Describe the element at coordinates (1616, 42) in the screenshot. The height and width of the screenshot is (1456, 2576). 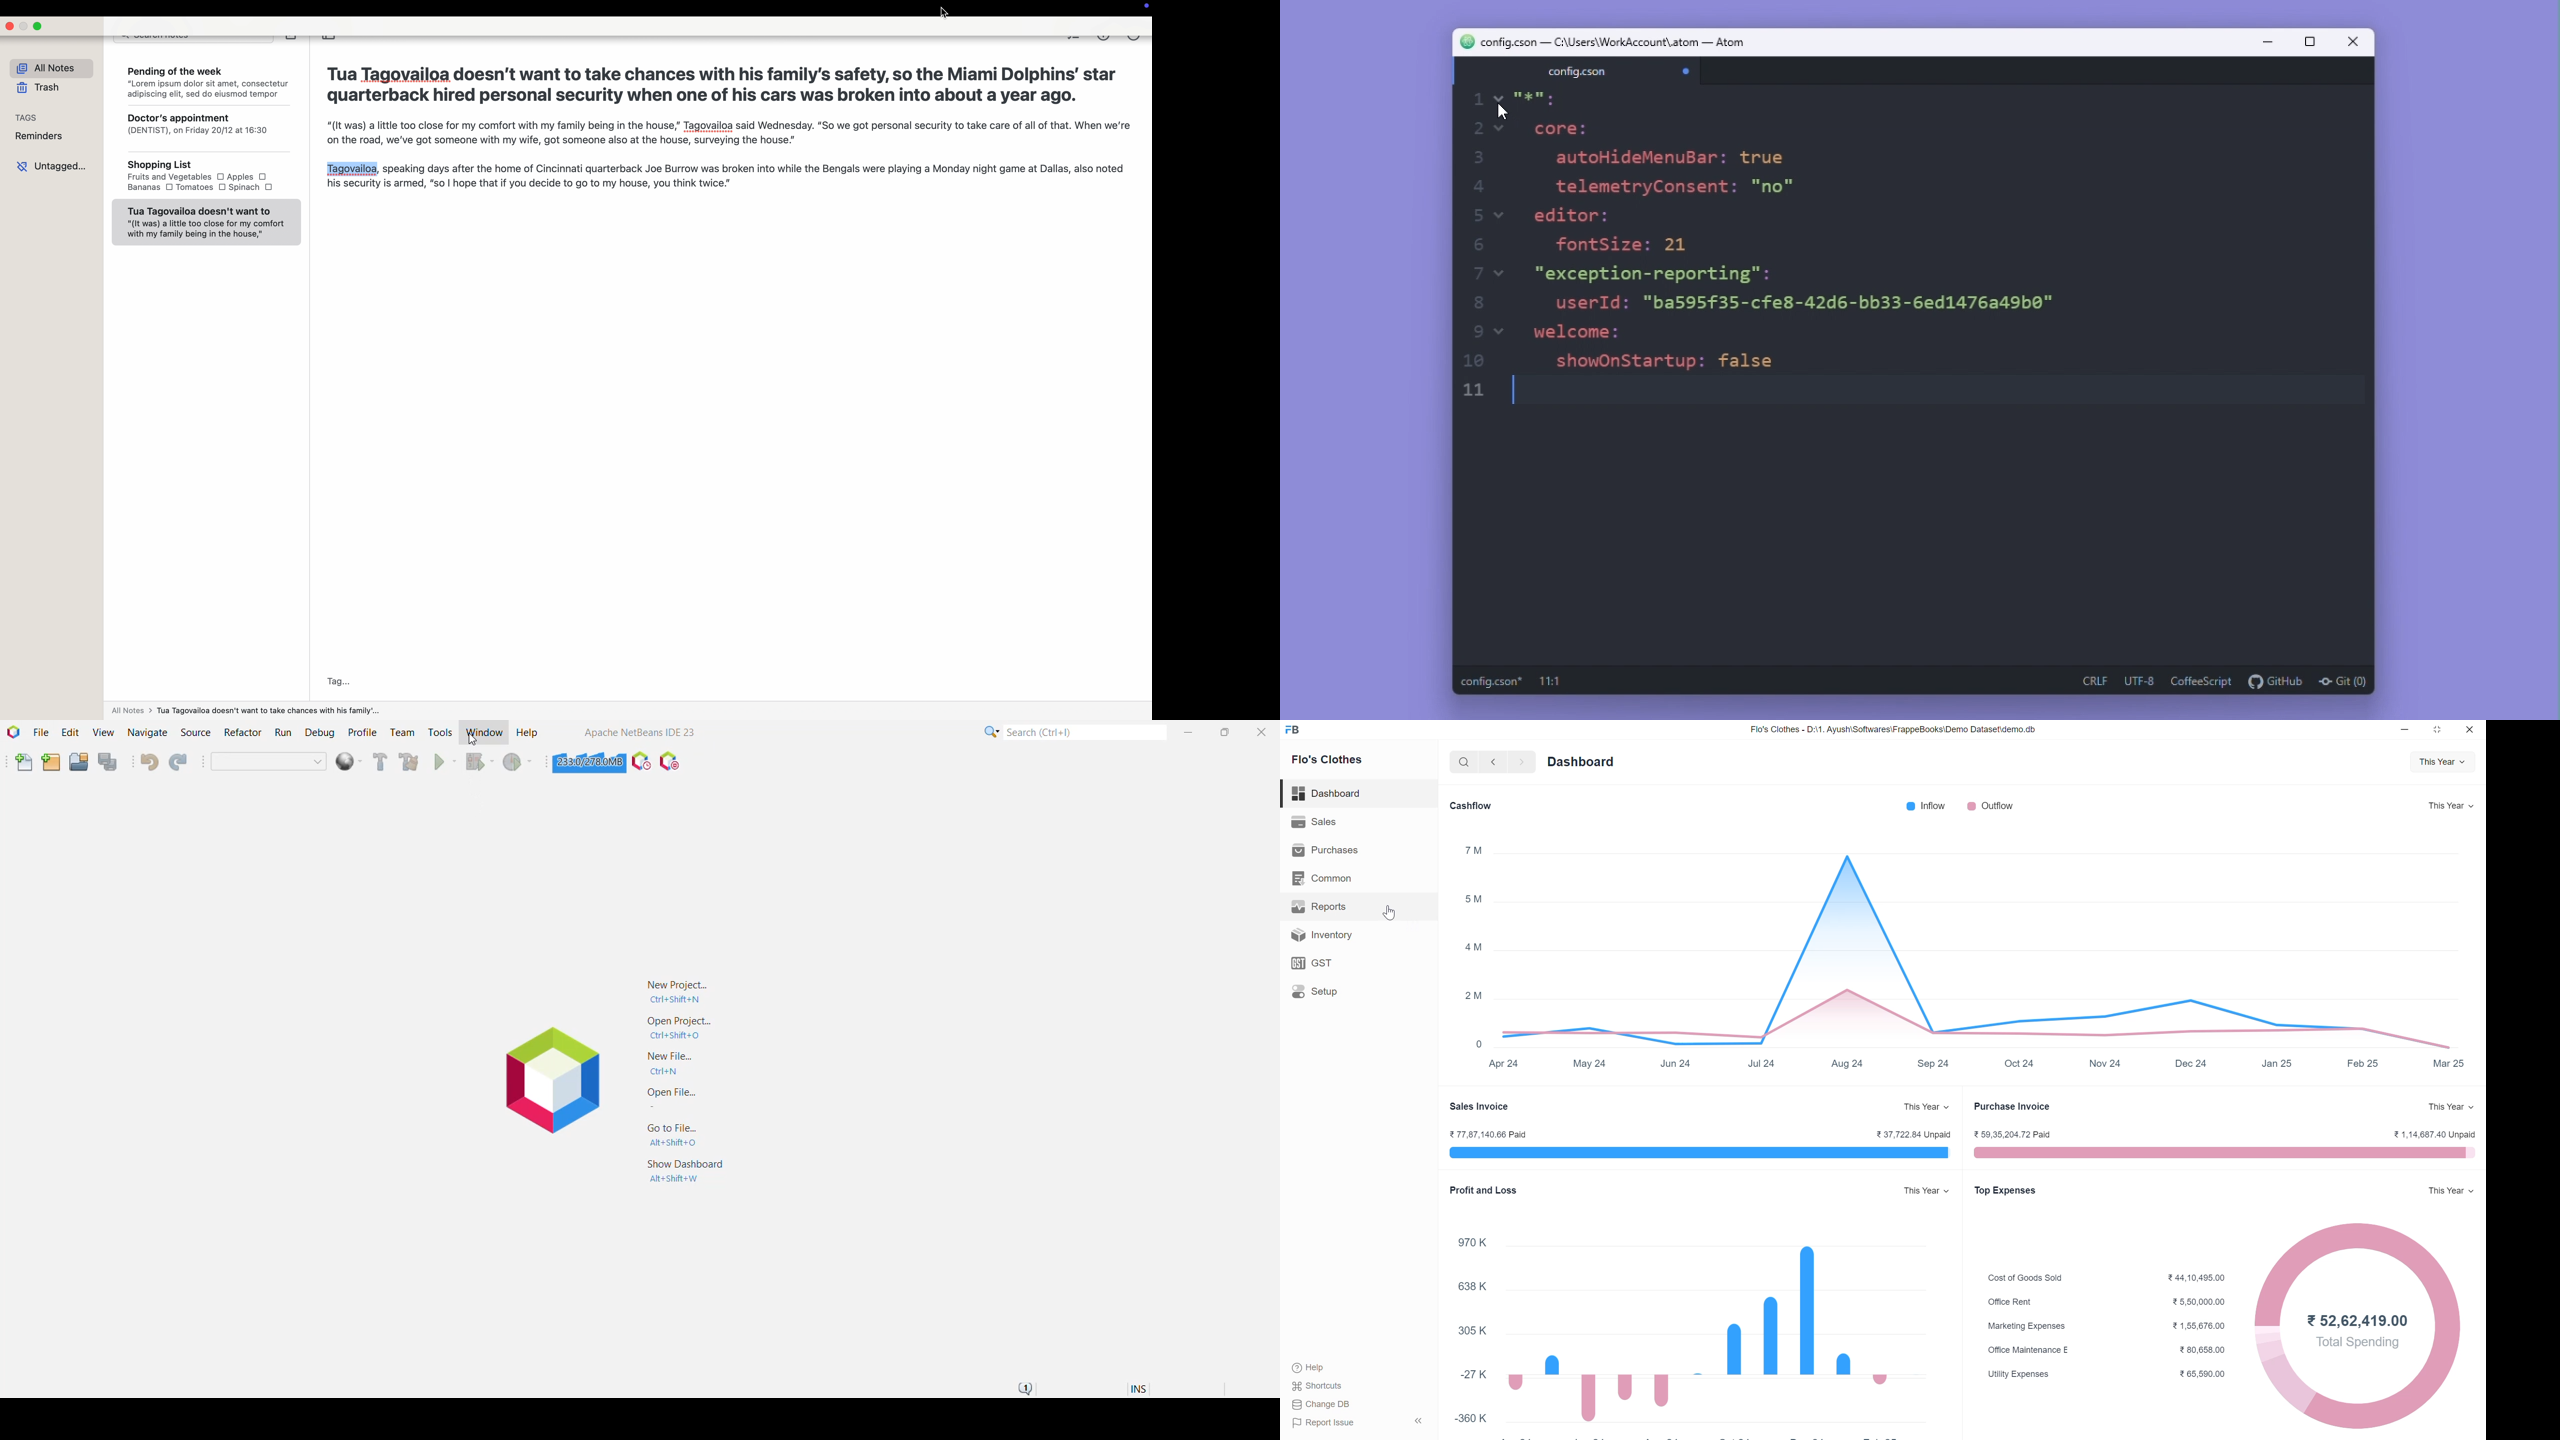
I see `configcson - C :\users\workaccount\atom-atom` at that location.